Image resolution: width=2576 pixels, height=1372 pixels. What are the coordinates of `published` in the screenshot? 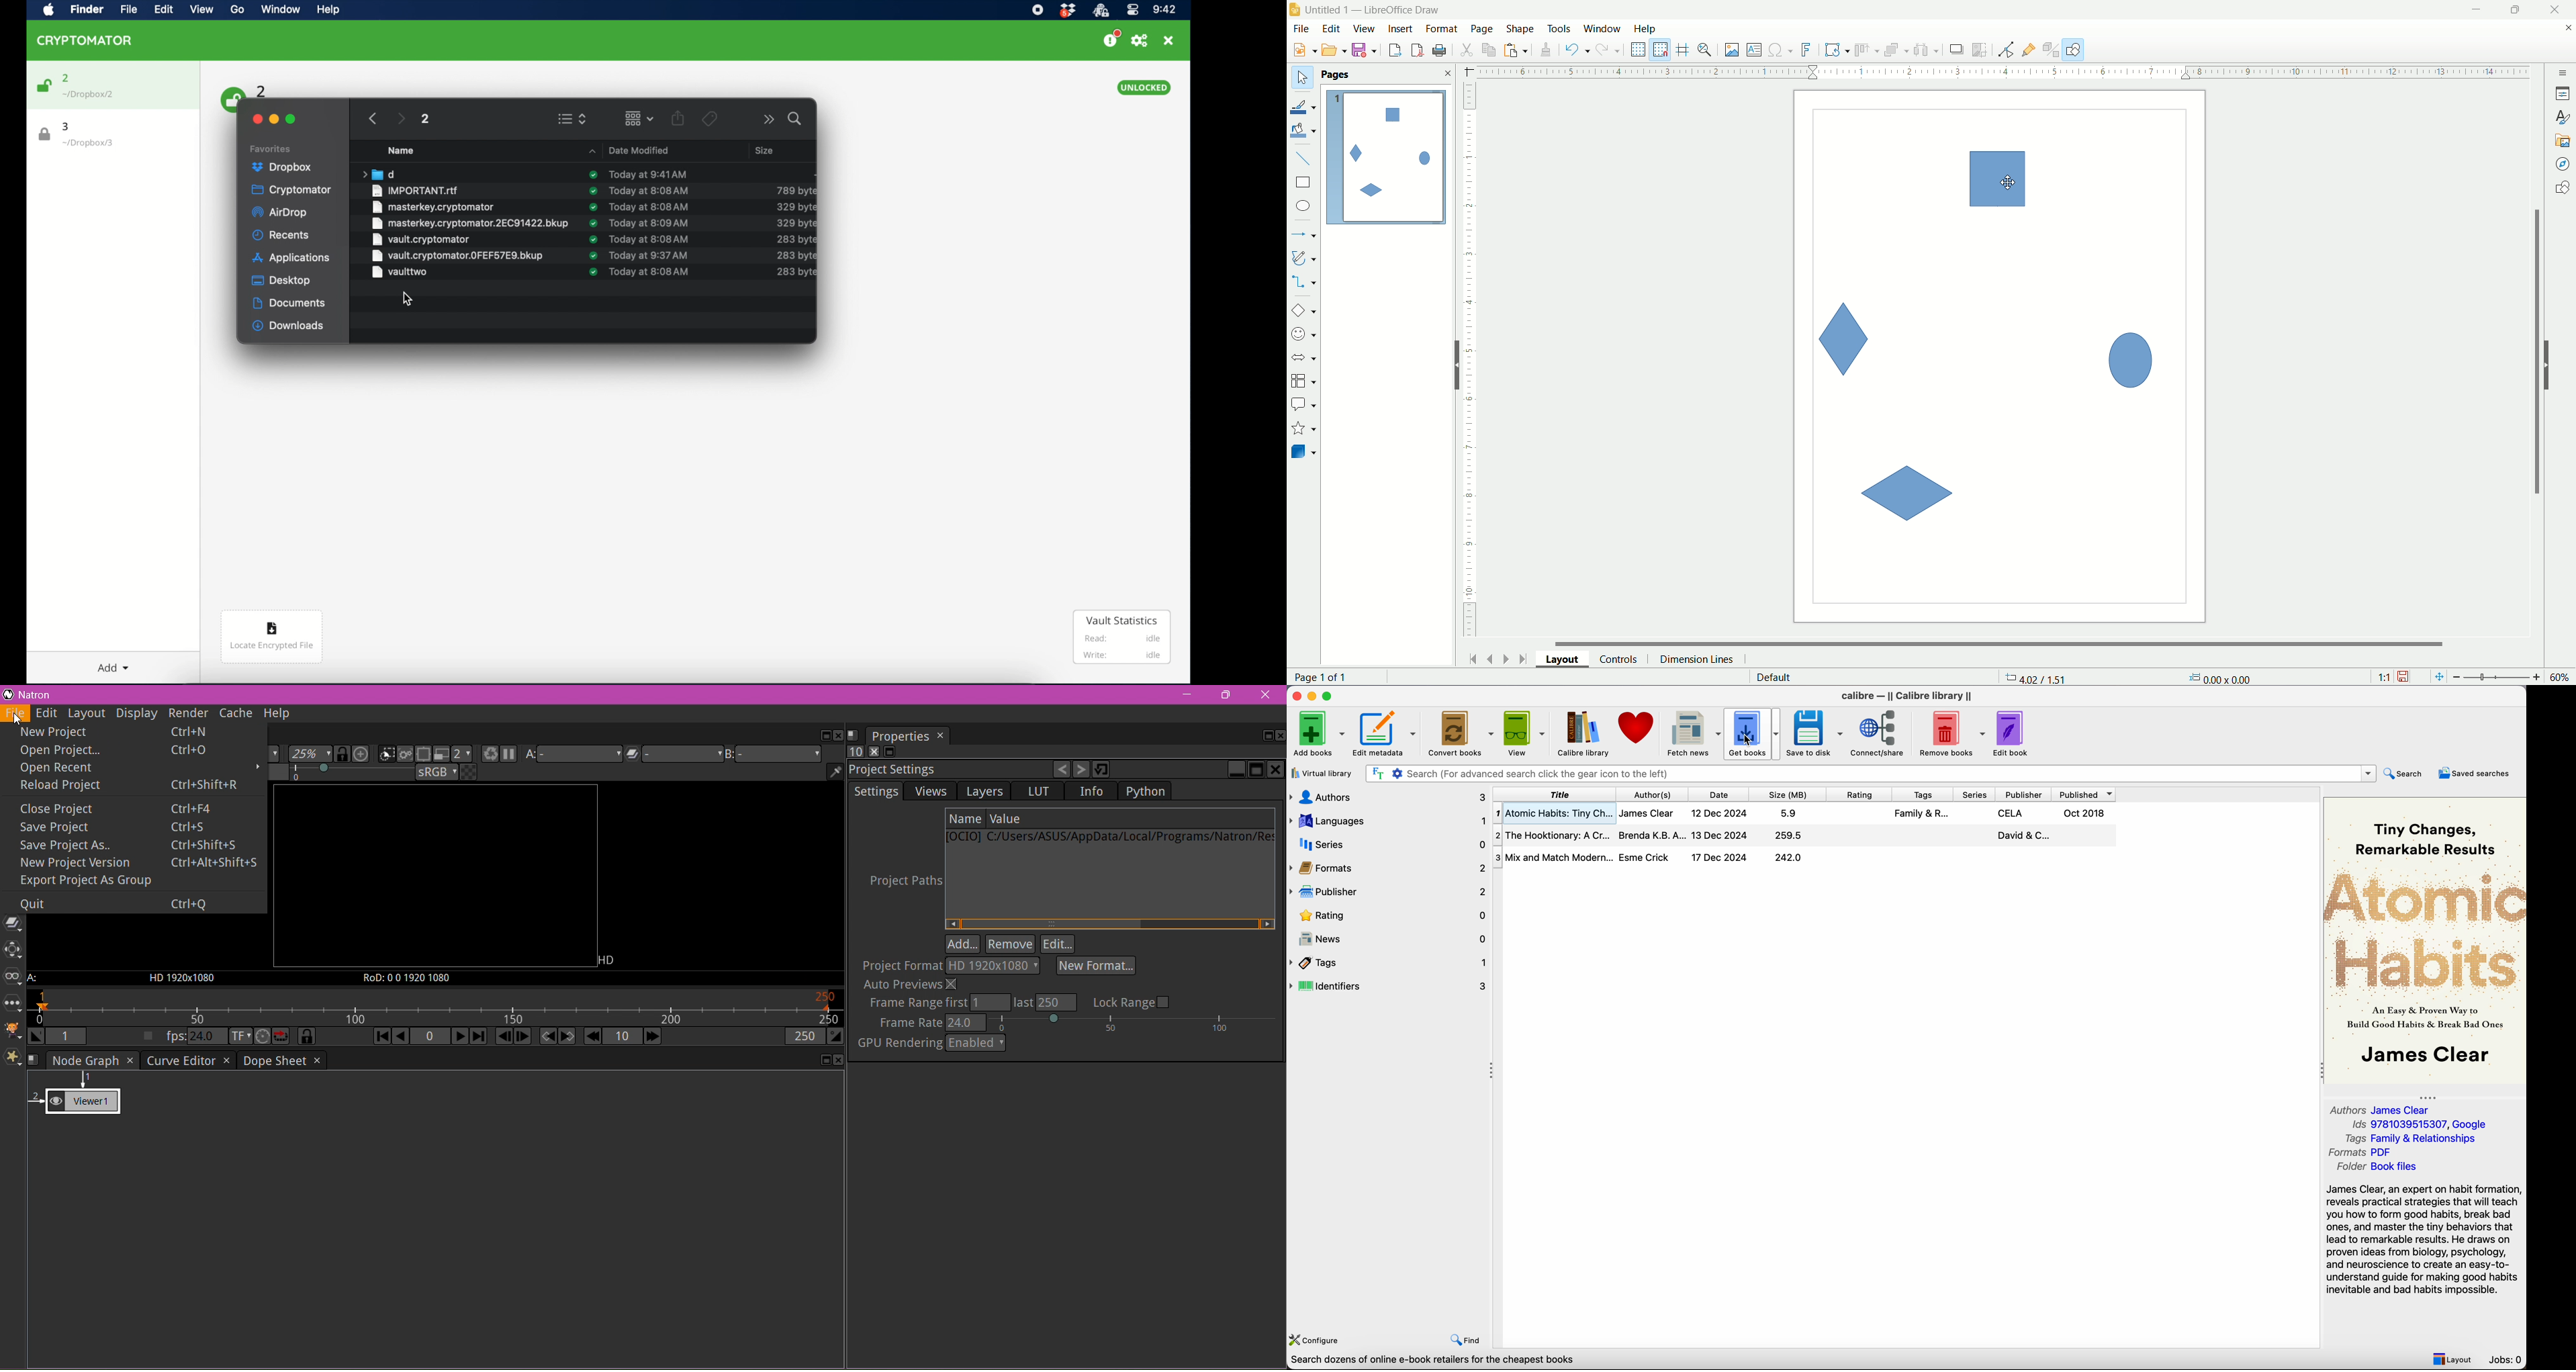 It's located at (2087, 794).